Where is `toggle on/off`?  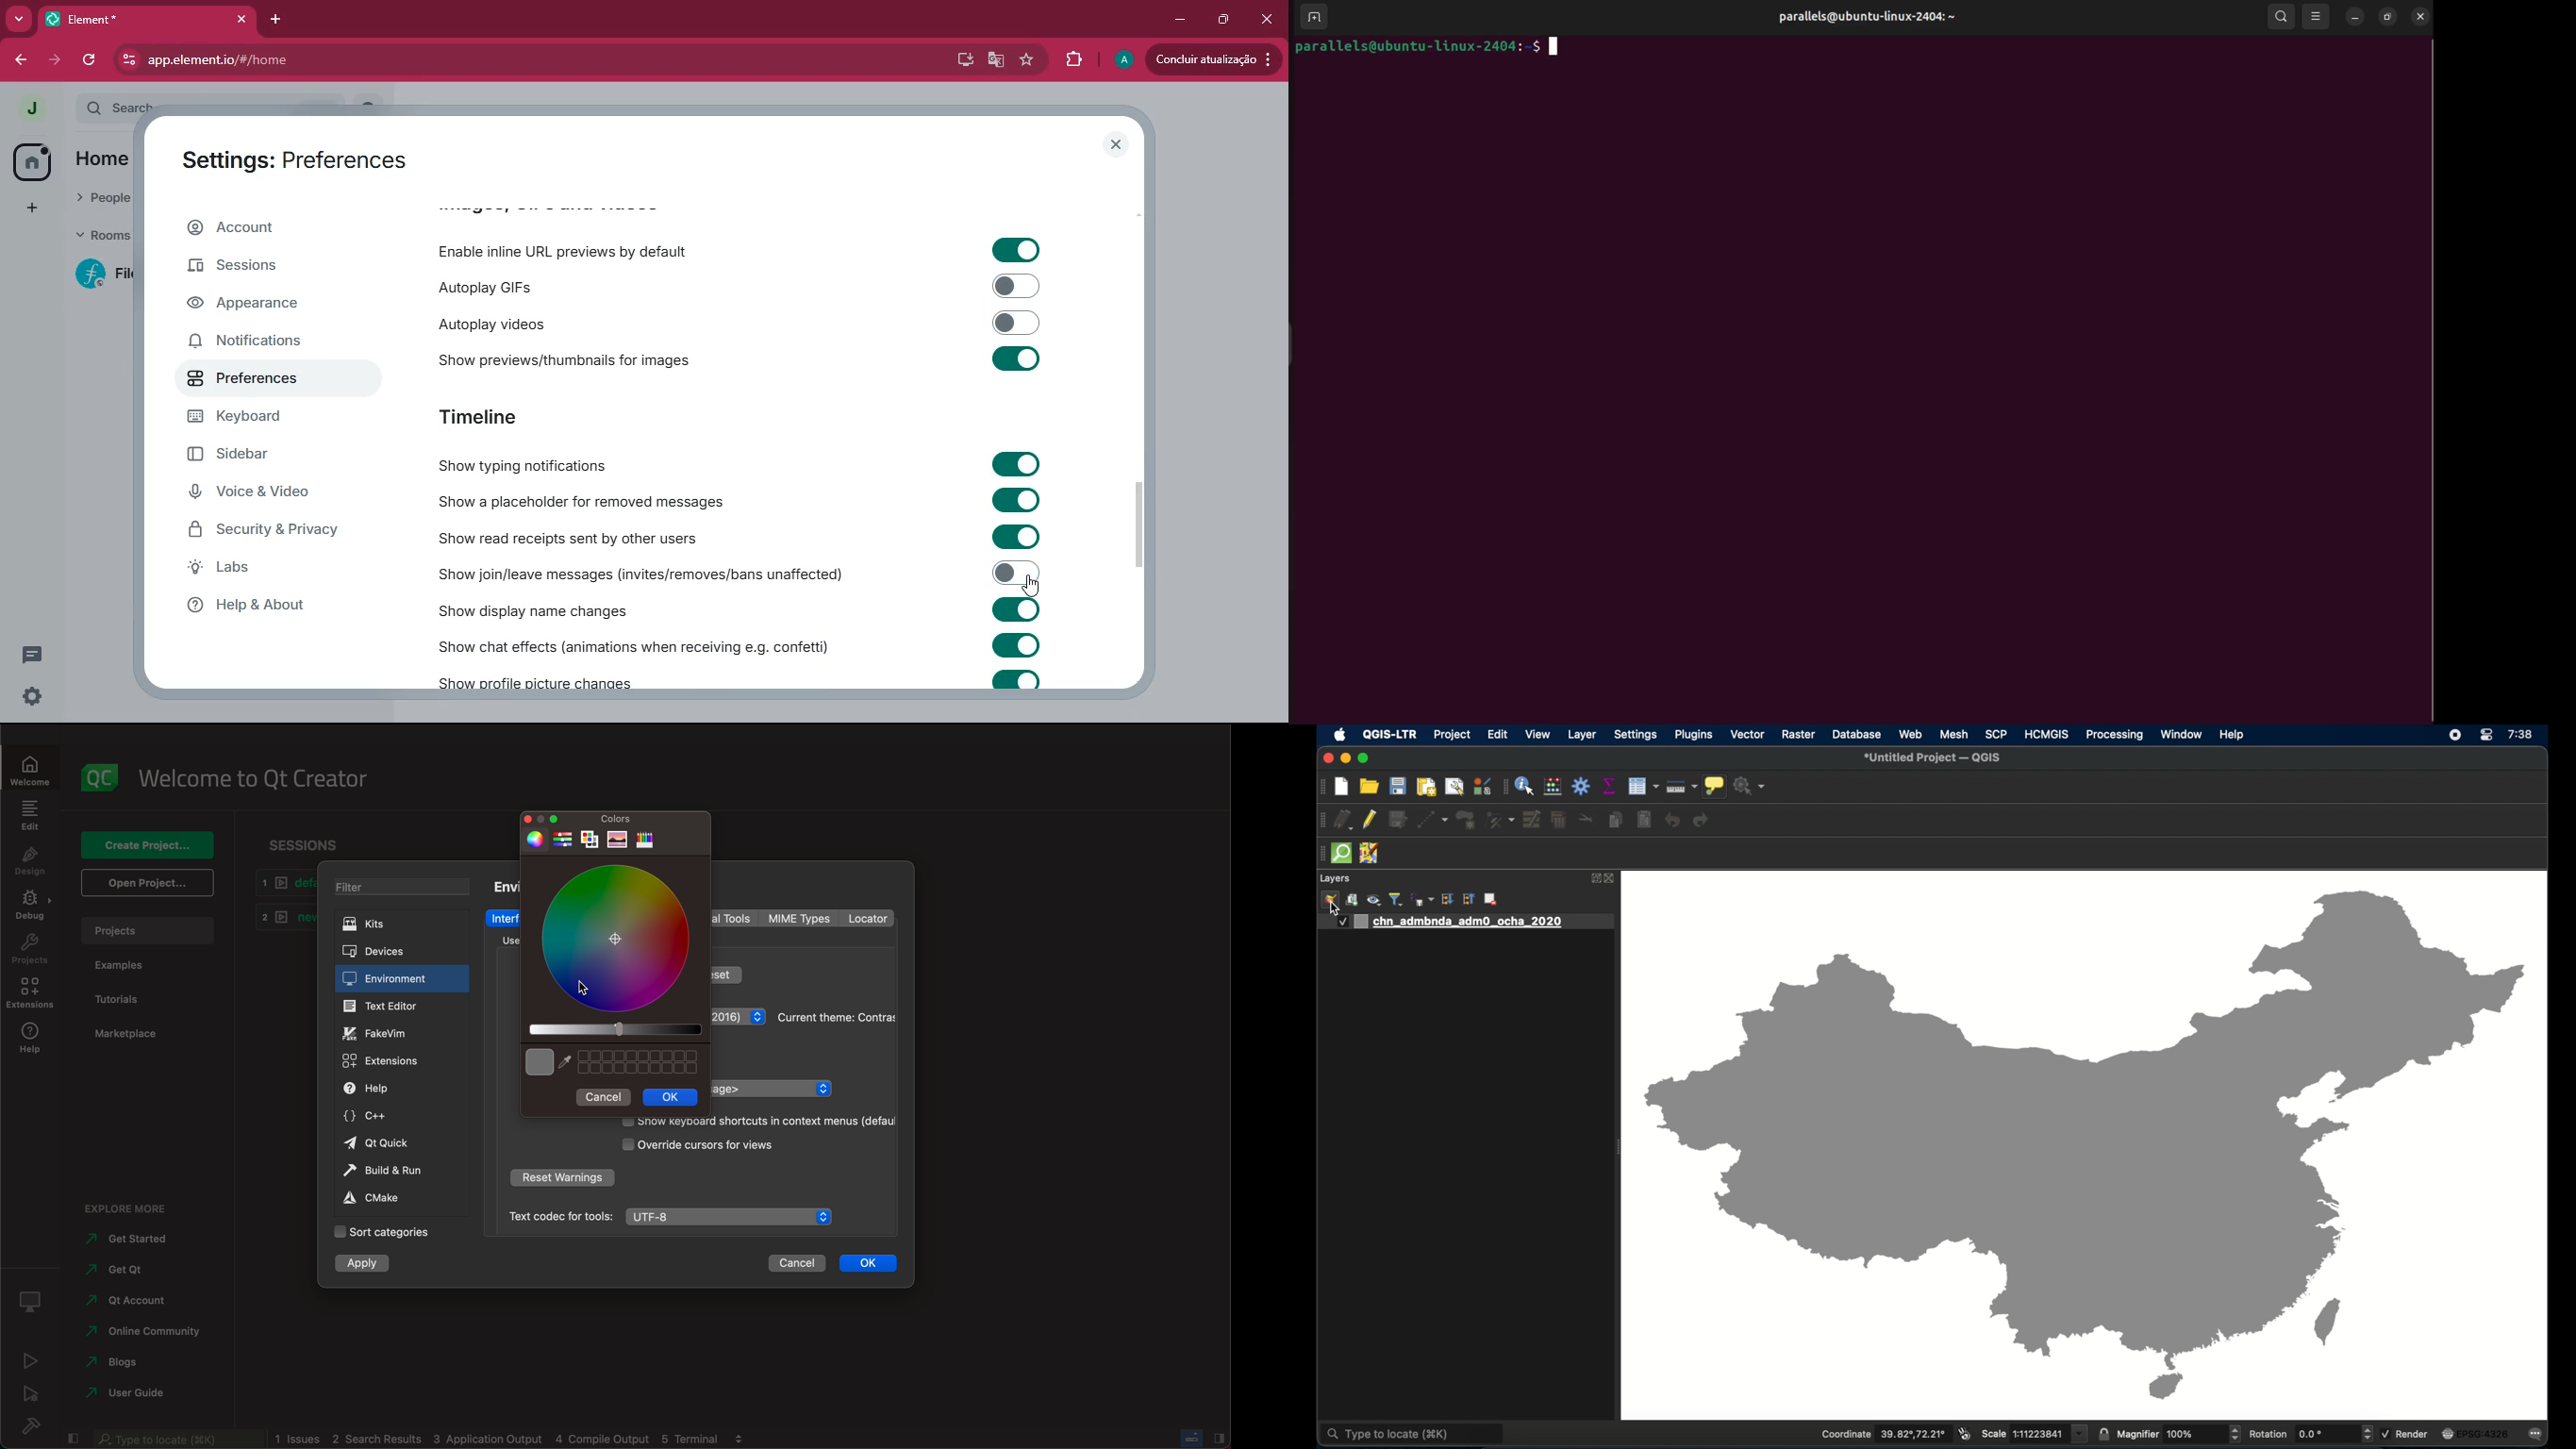 toggle on/off is located at coordinates (1016, 536).